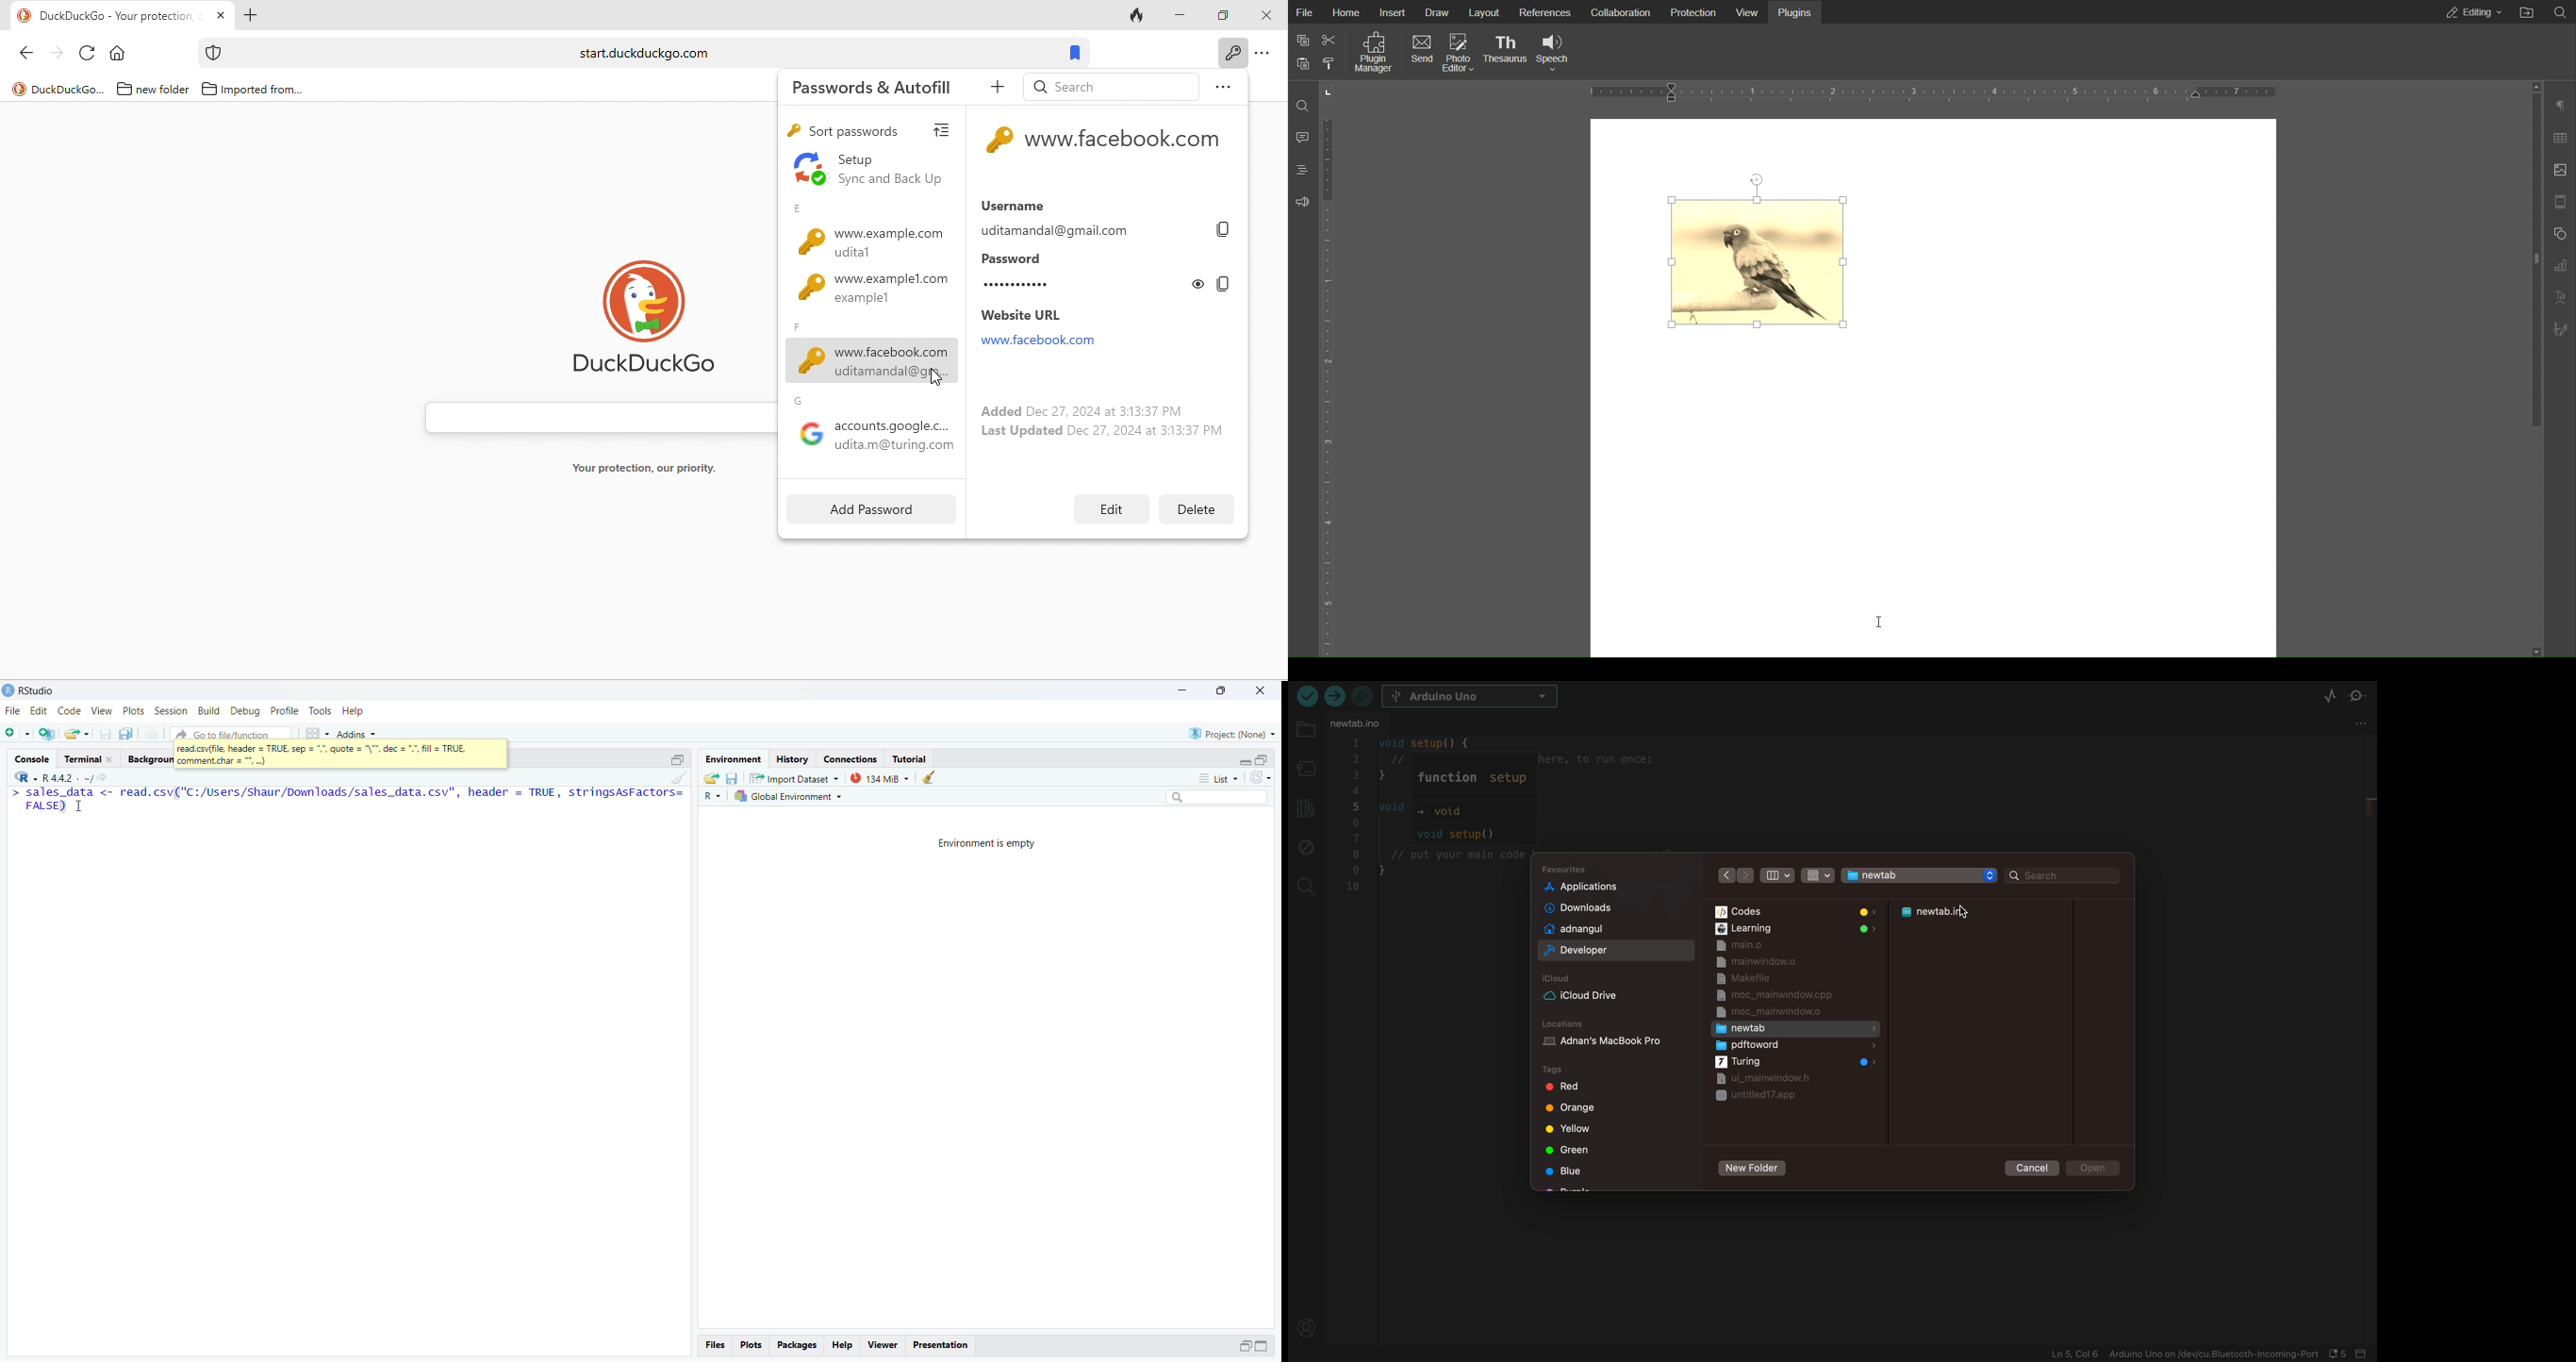 The width and height of the screenshot is (2576, 1372). Describe the element at coordinates (676, 760) in the screenshot. I see `Maximize` at that location.